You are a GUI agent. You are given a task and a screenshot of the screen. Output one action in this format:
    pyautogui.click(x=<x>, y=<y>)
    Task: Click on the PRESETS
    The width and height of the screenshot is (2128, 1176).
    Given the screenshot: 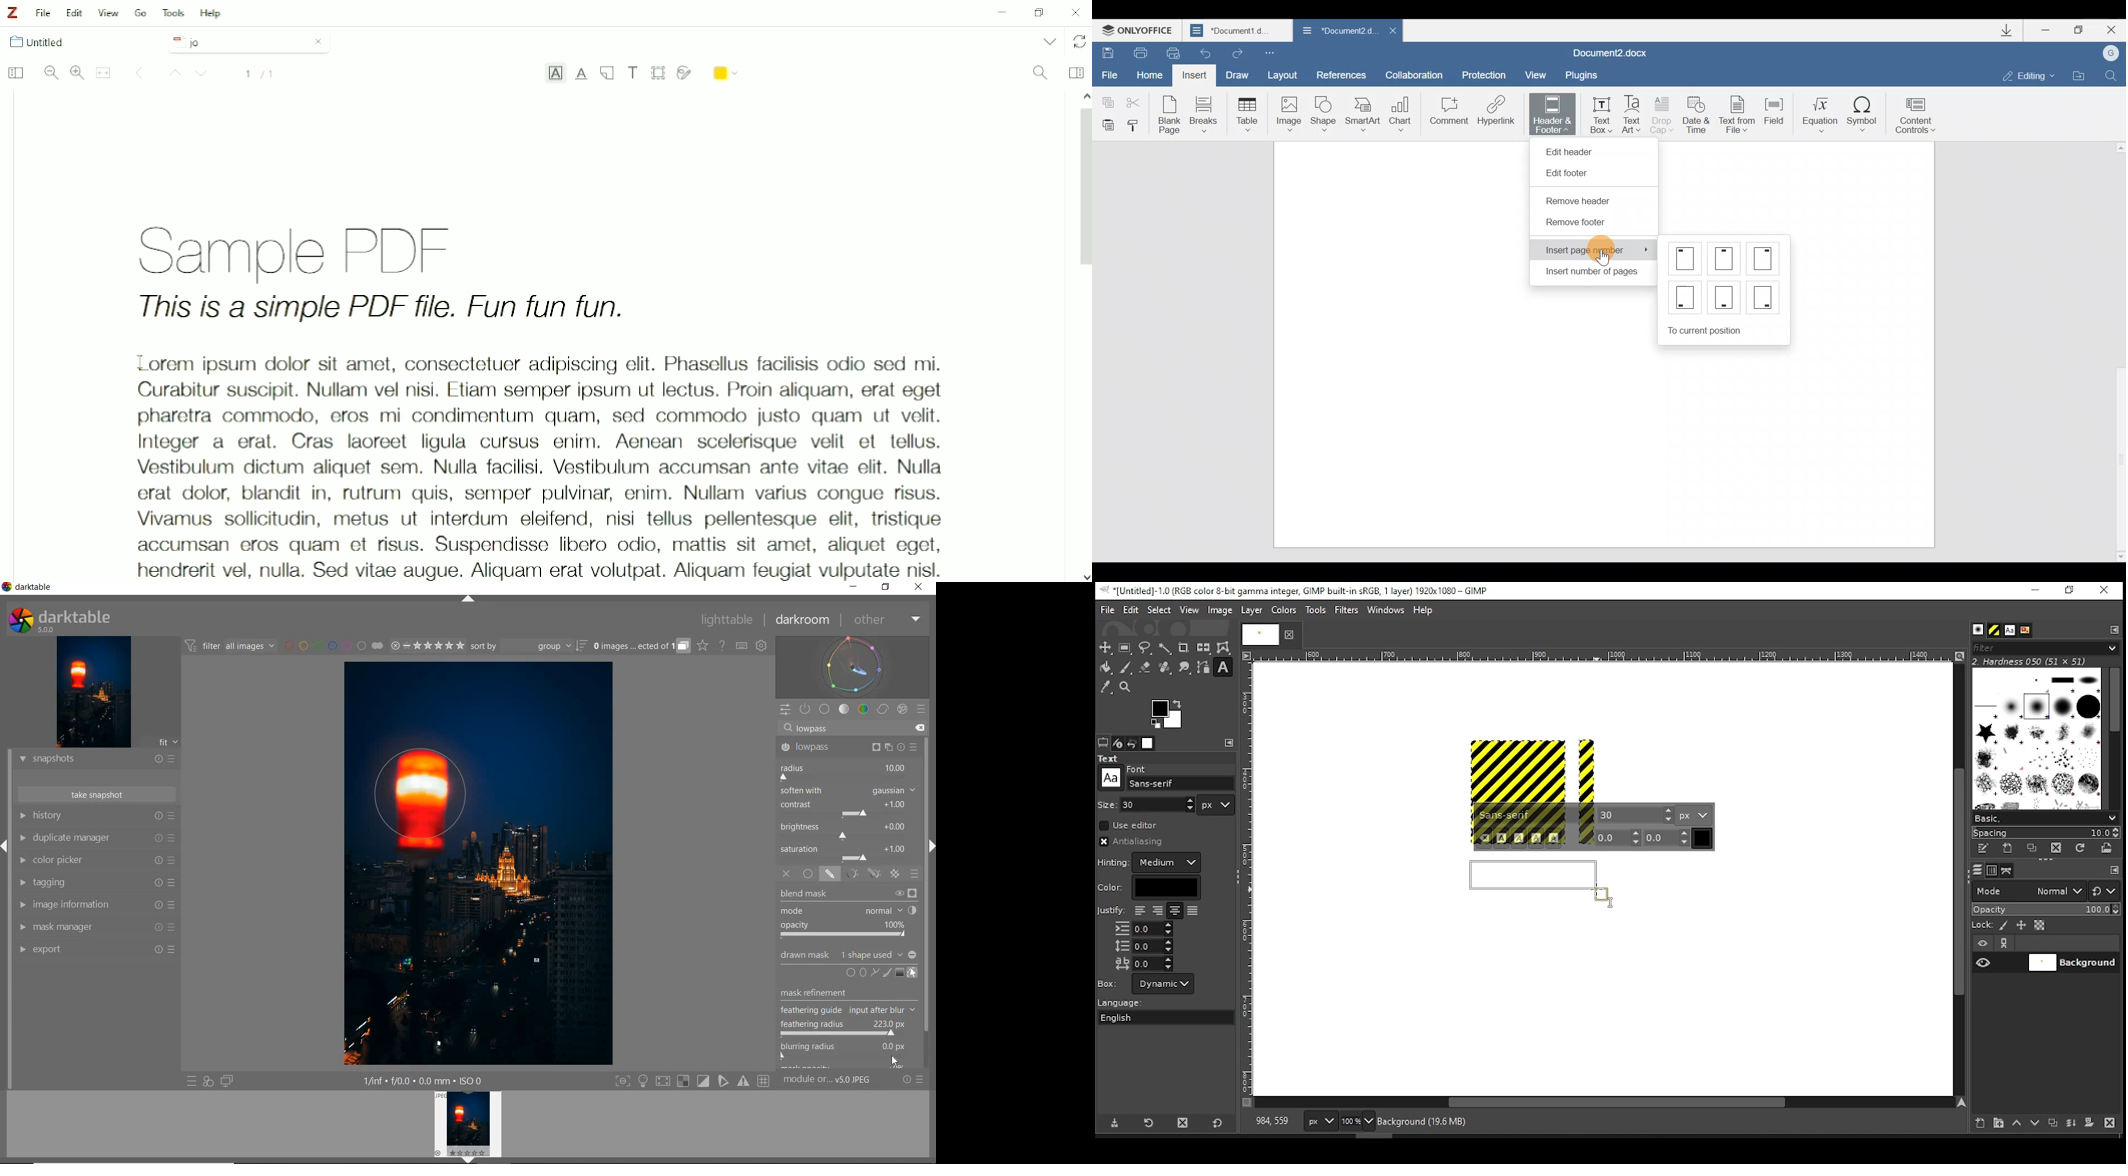 What is the action you would take?
    pyautogui.click(x=923, y=710)
    